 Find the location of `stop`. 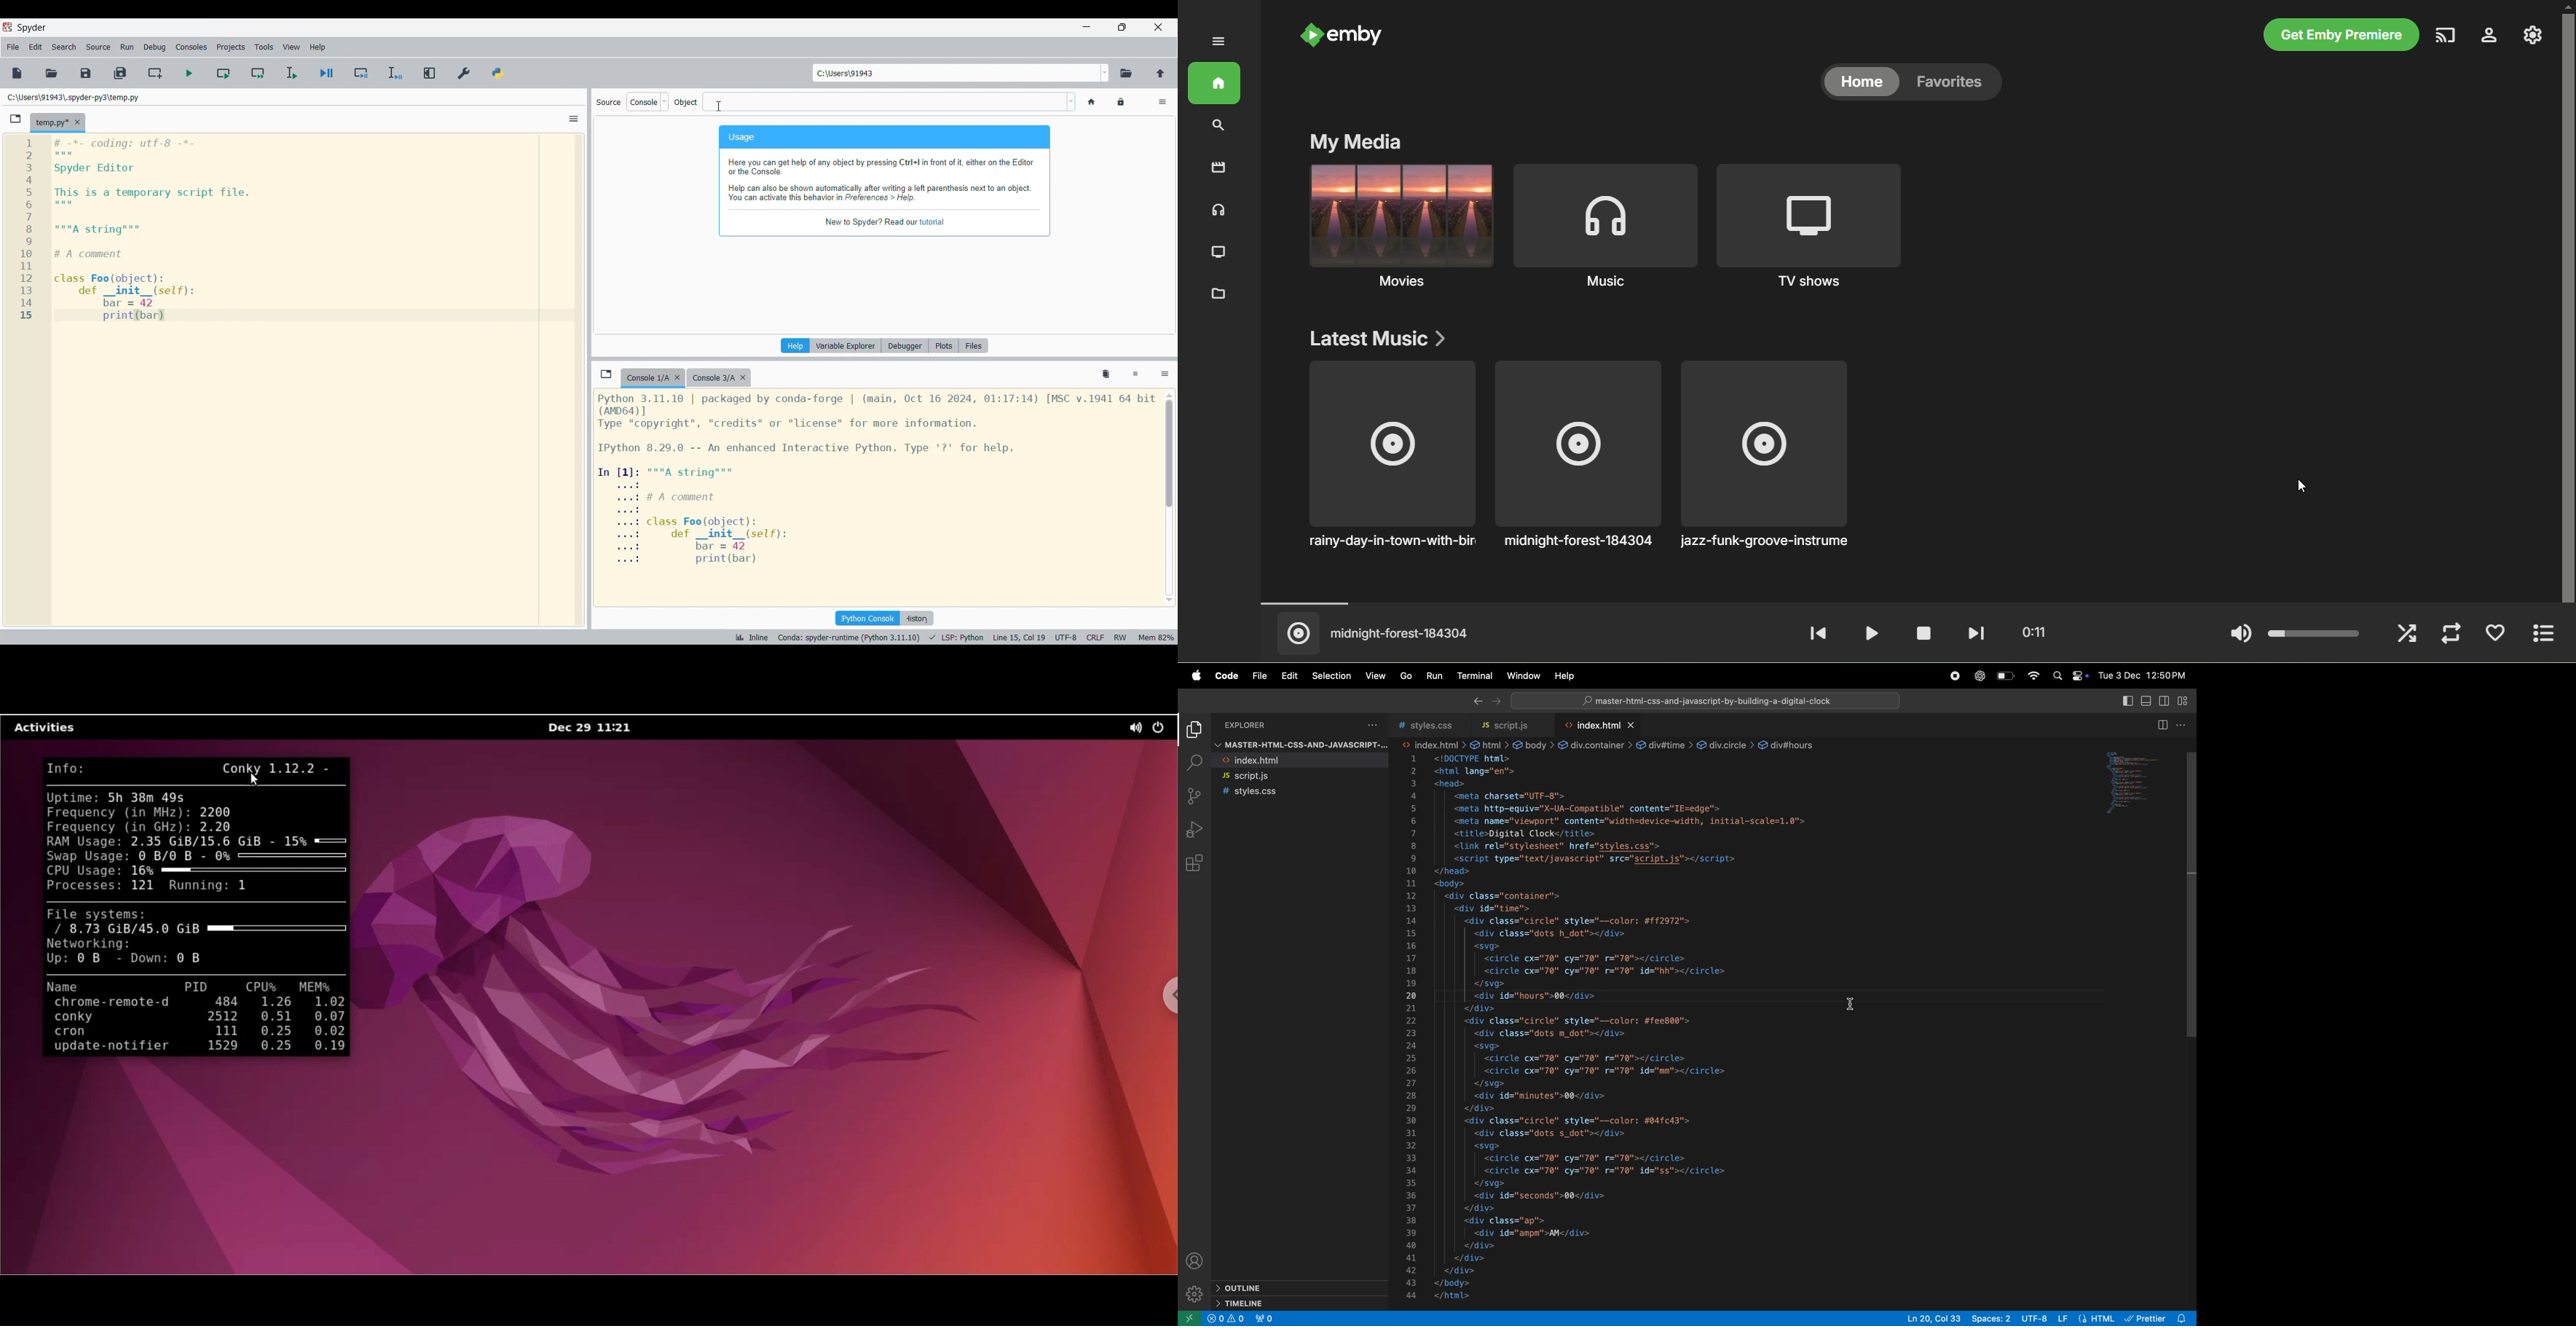

stop is located at coordinates (1917, 633).